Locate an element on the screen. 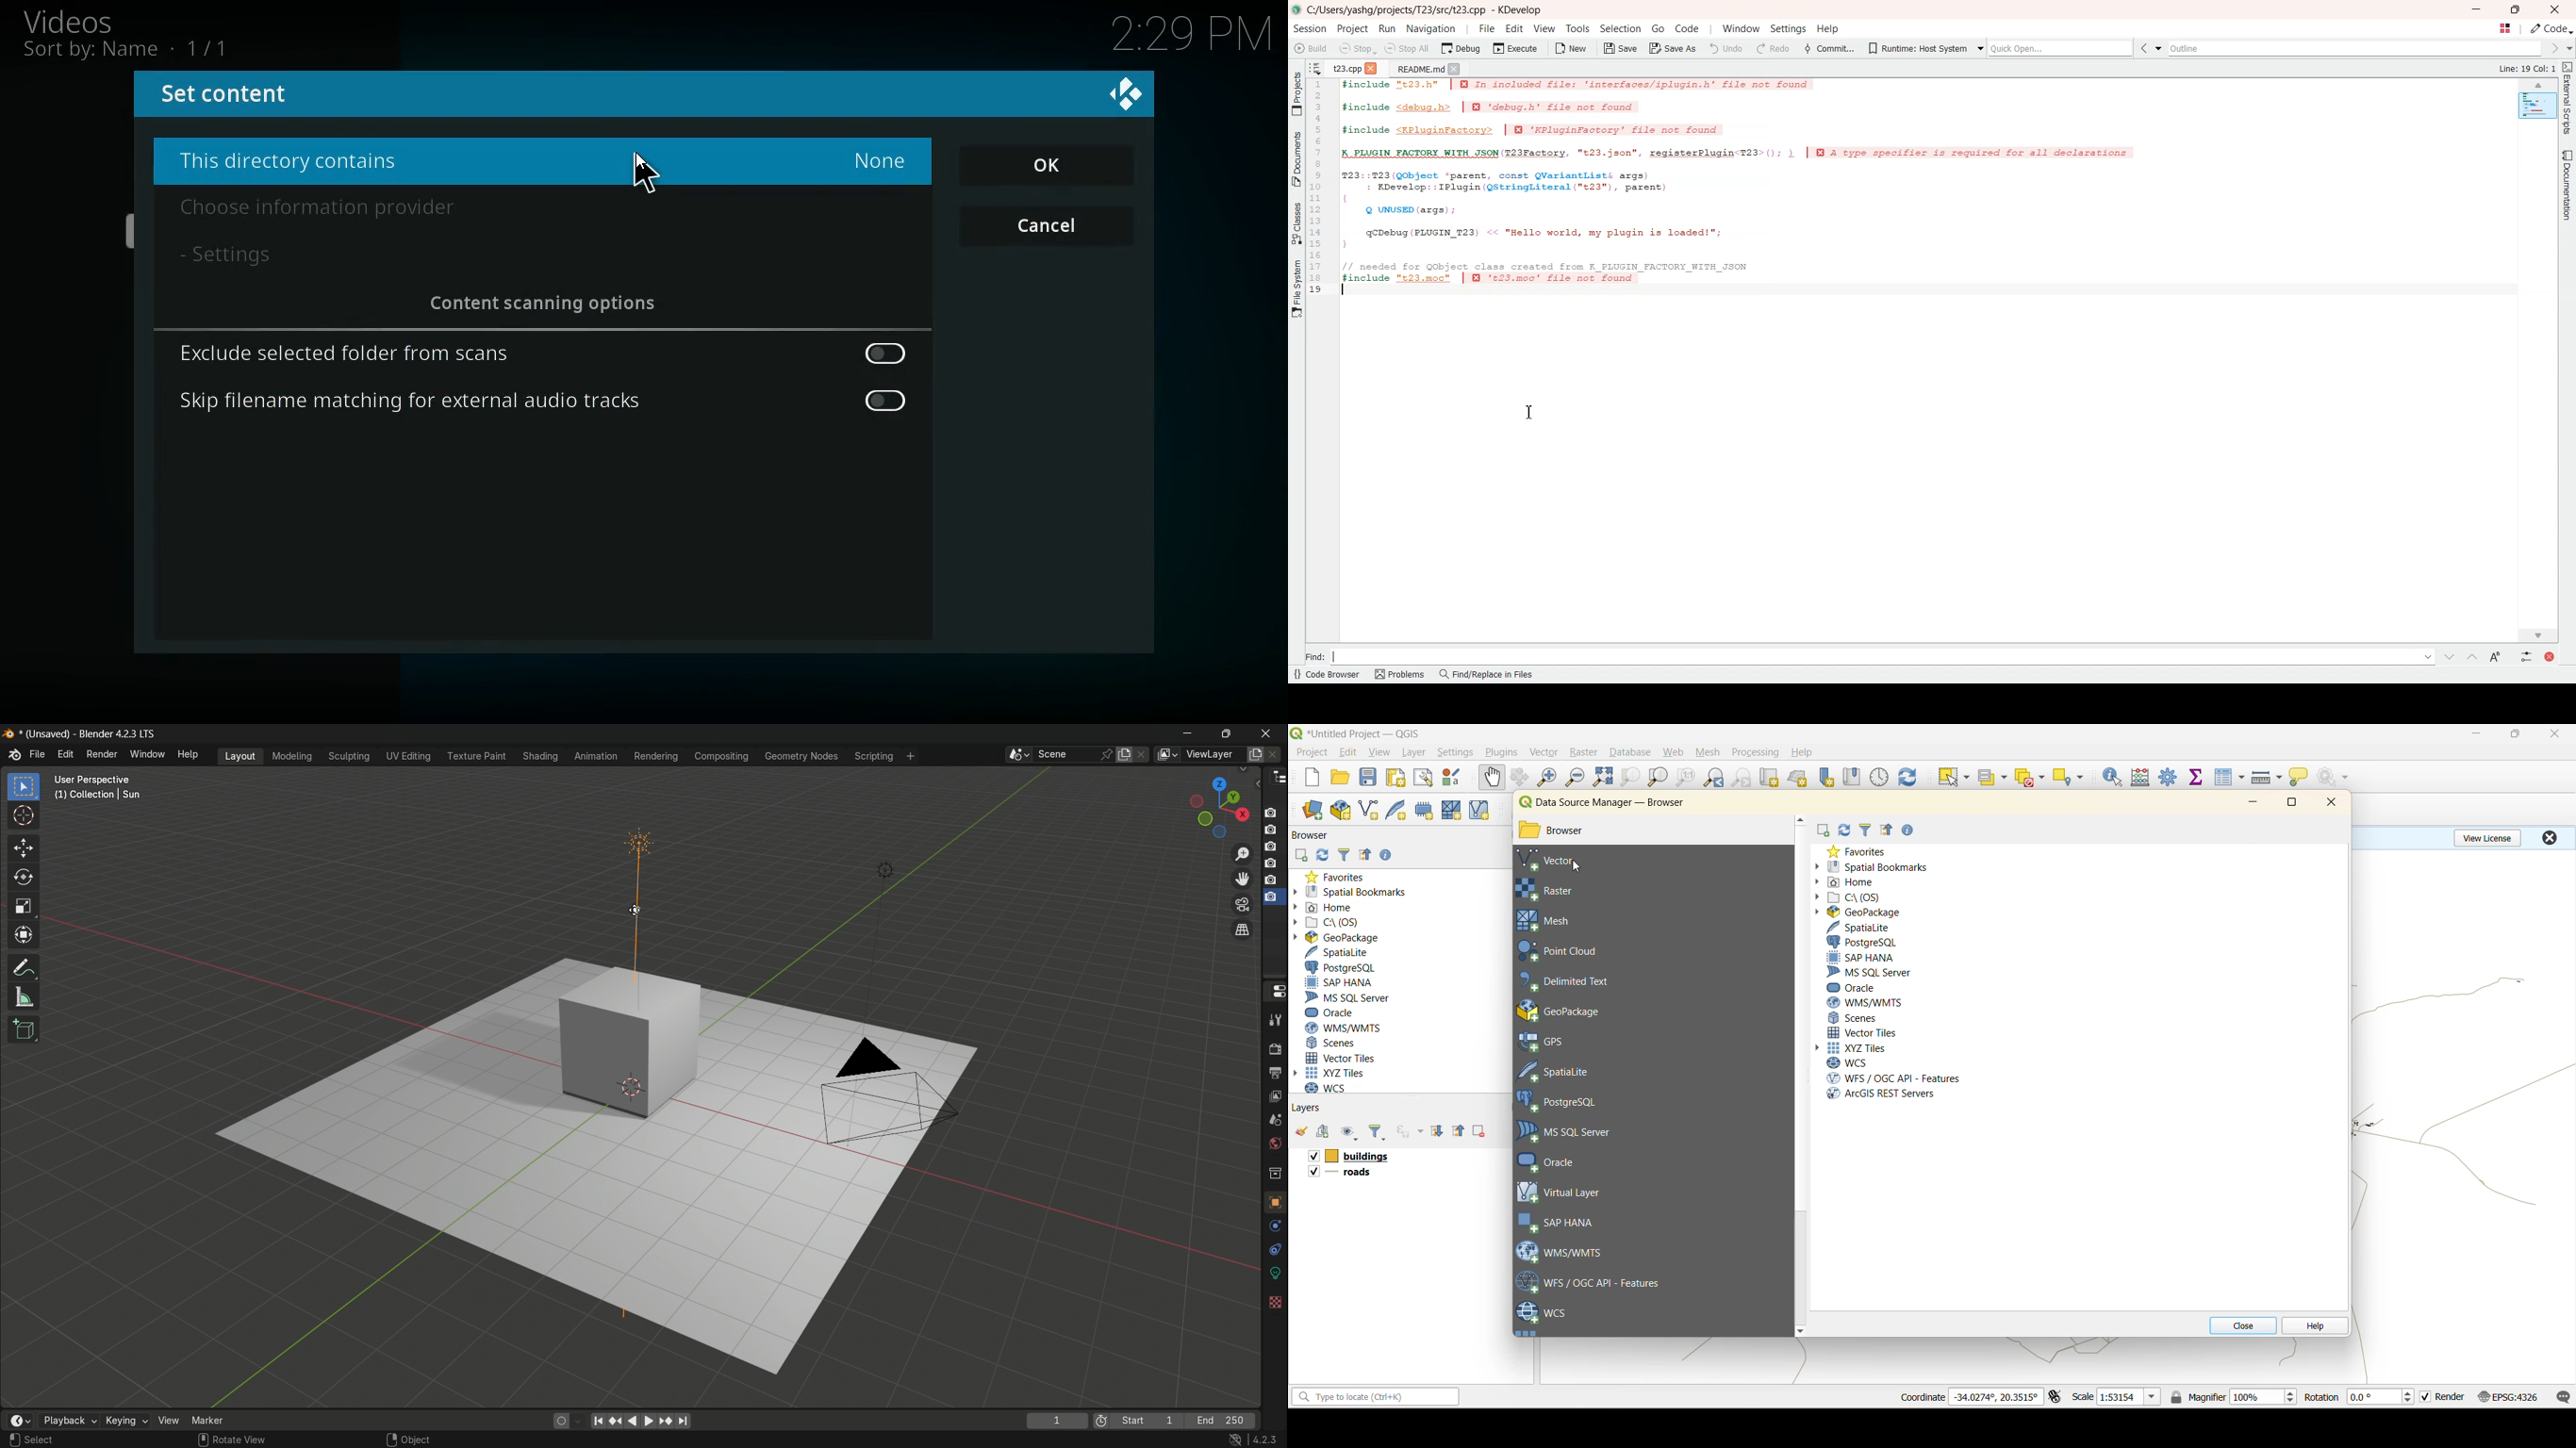 Image resolution: width=2576 pixels, height=1456 pixels. Code is located at coordinates (2552, 29).